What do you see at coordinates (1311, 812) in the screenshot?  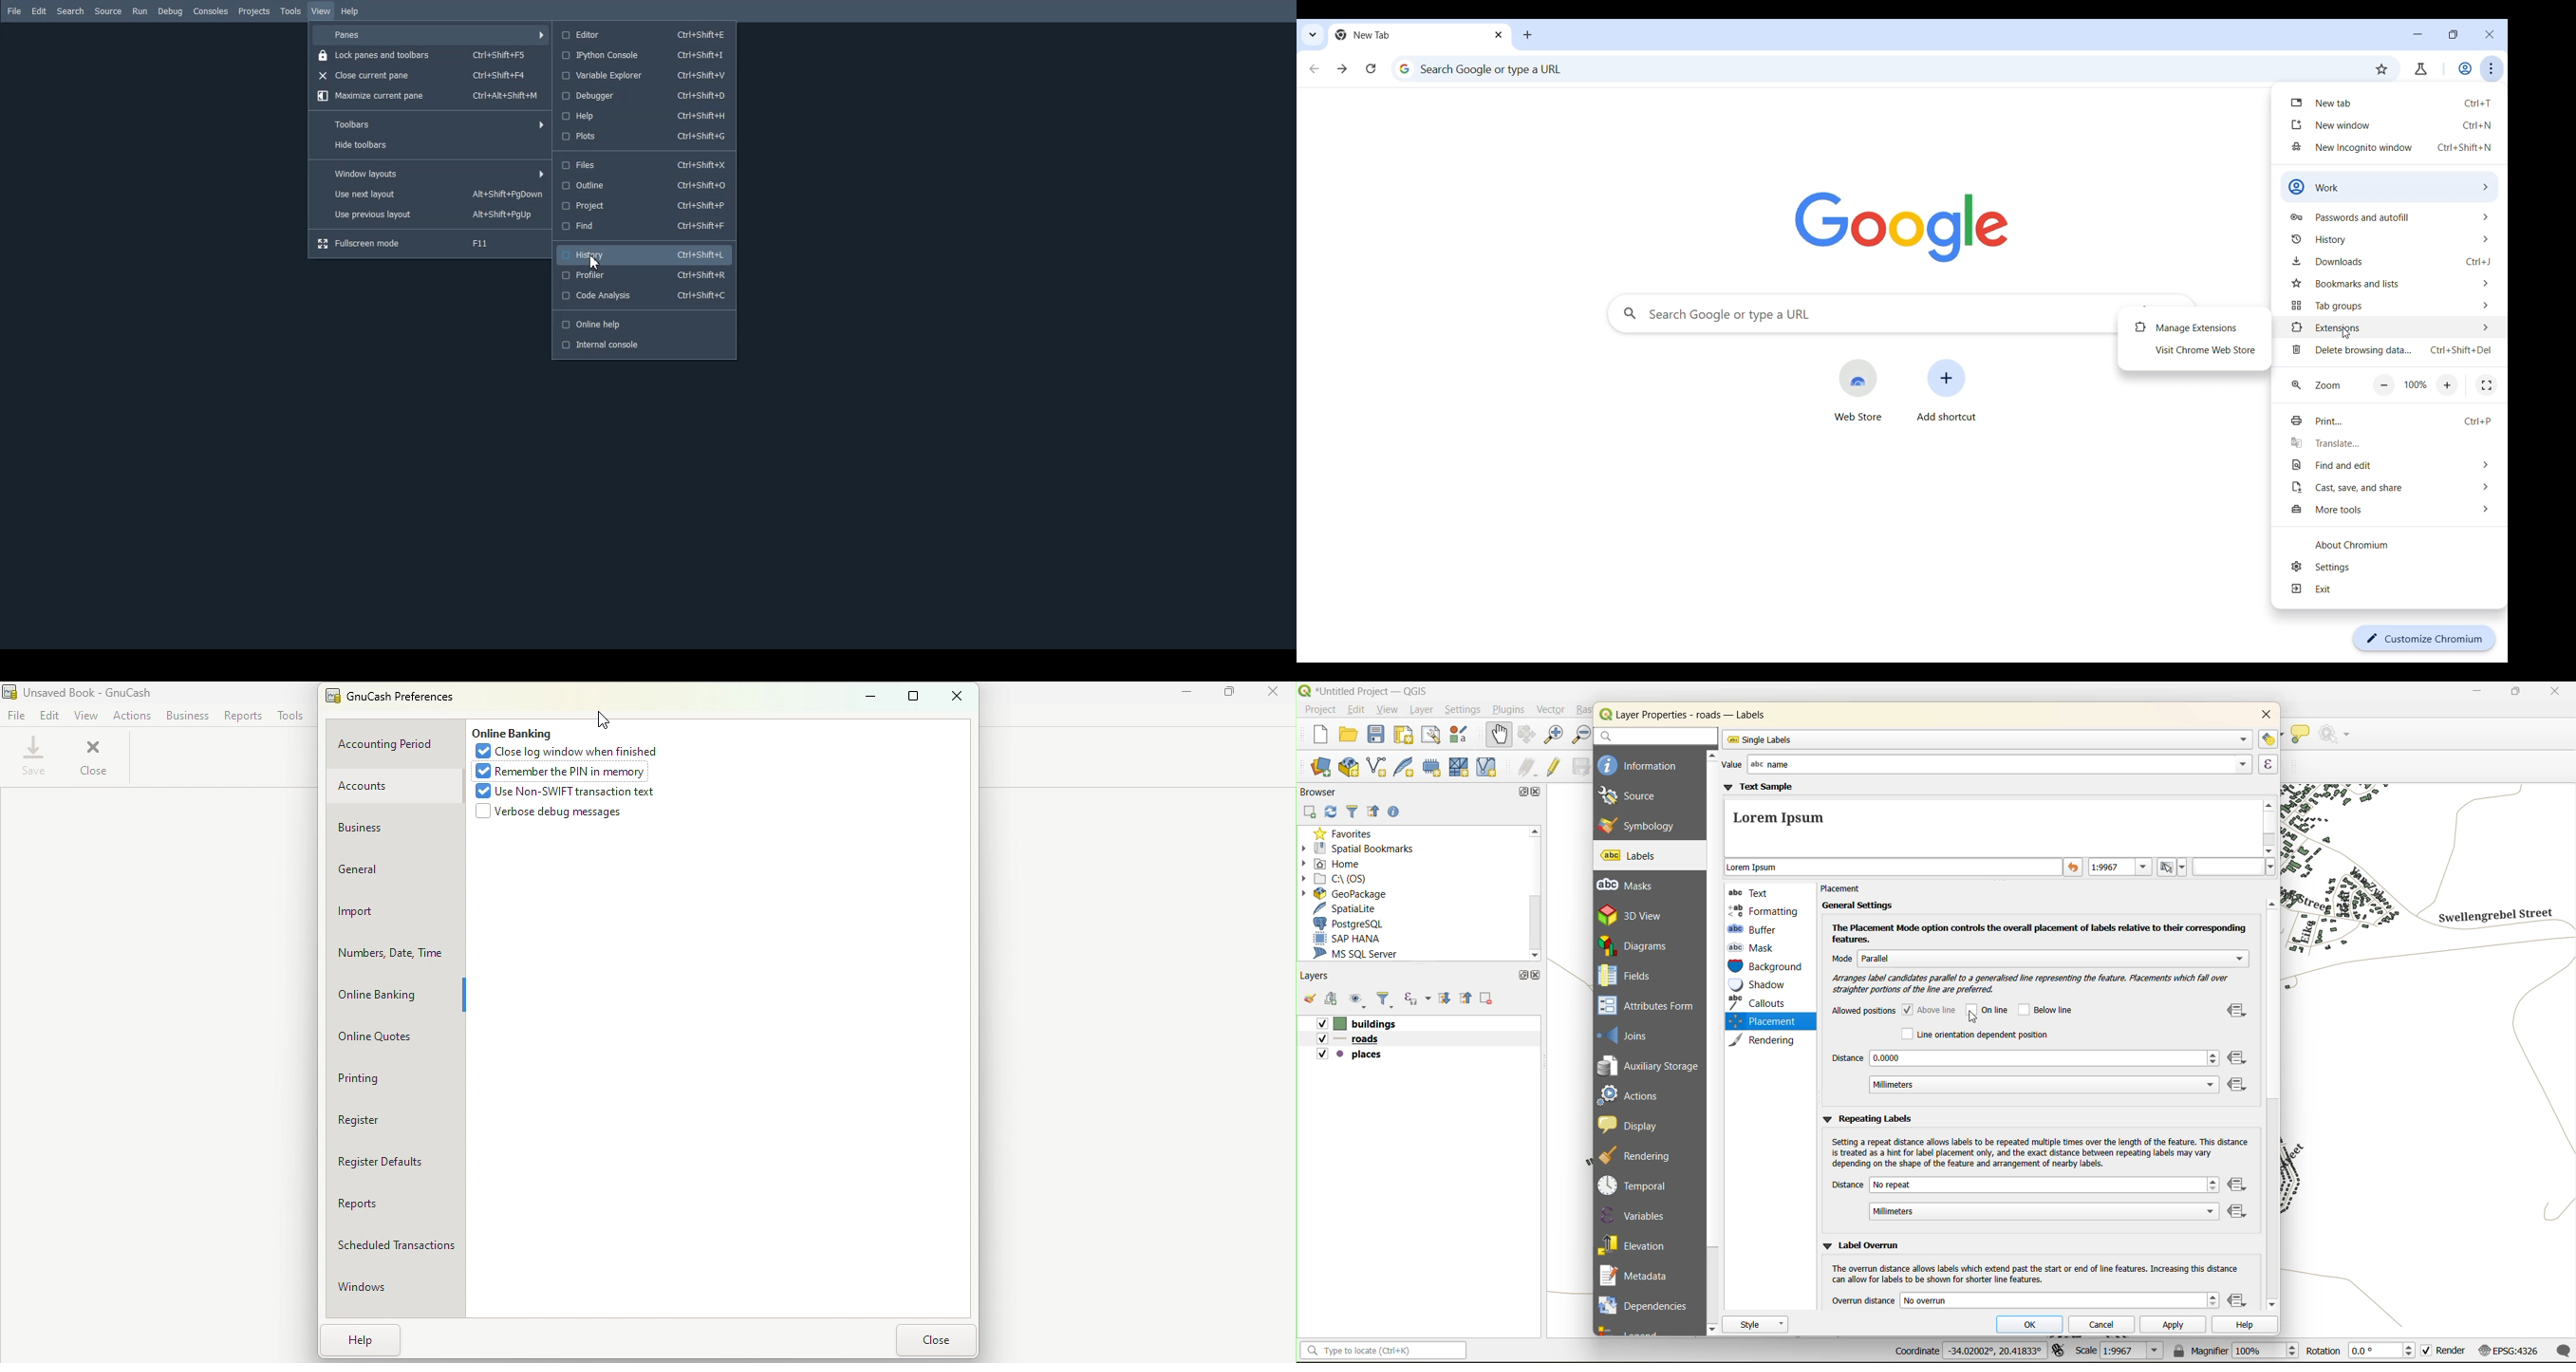 I see `add` at bounding box center [1311, 812].